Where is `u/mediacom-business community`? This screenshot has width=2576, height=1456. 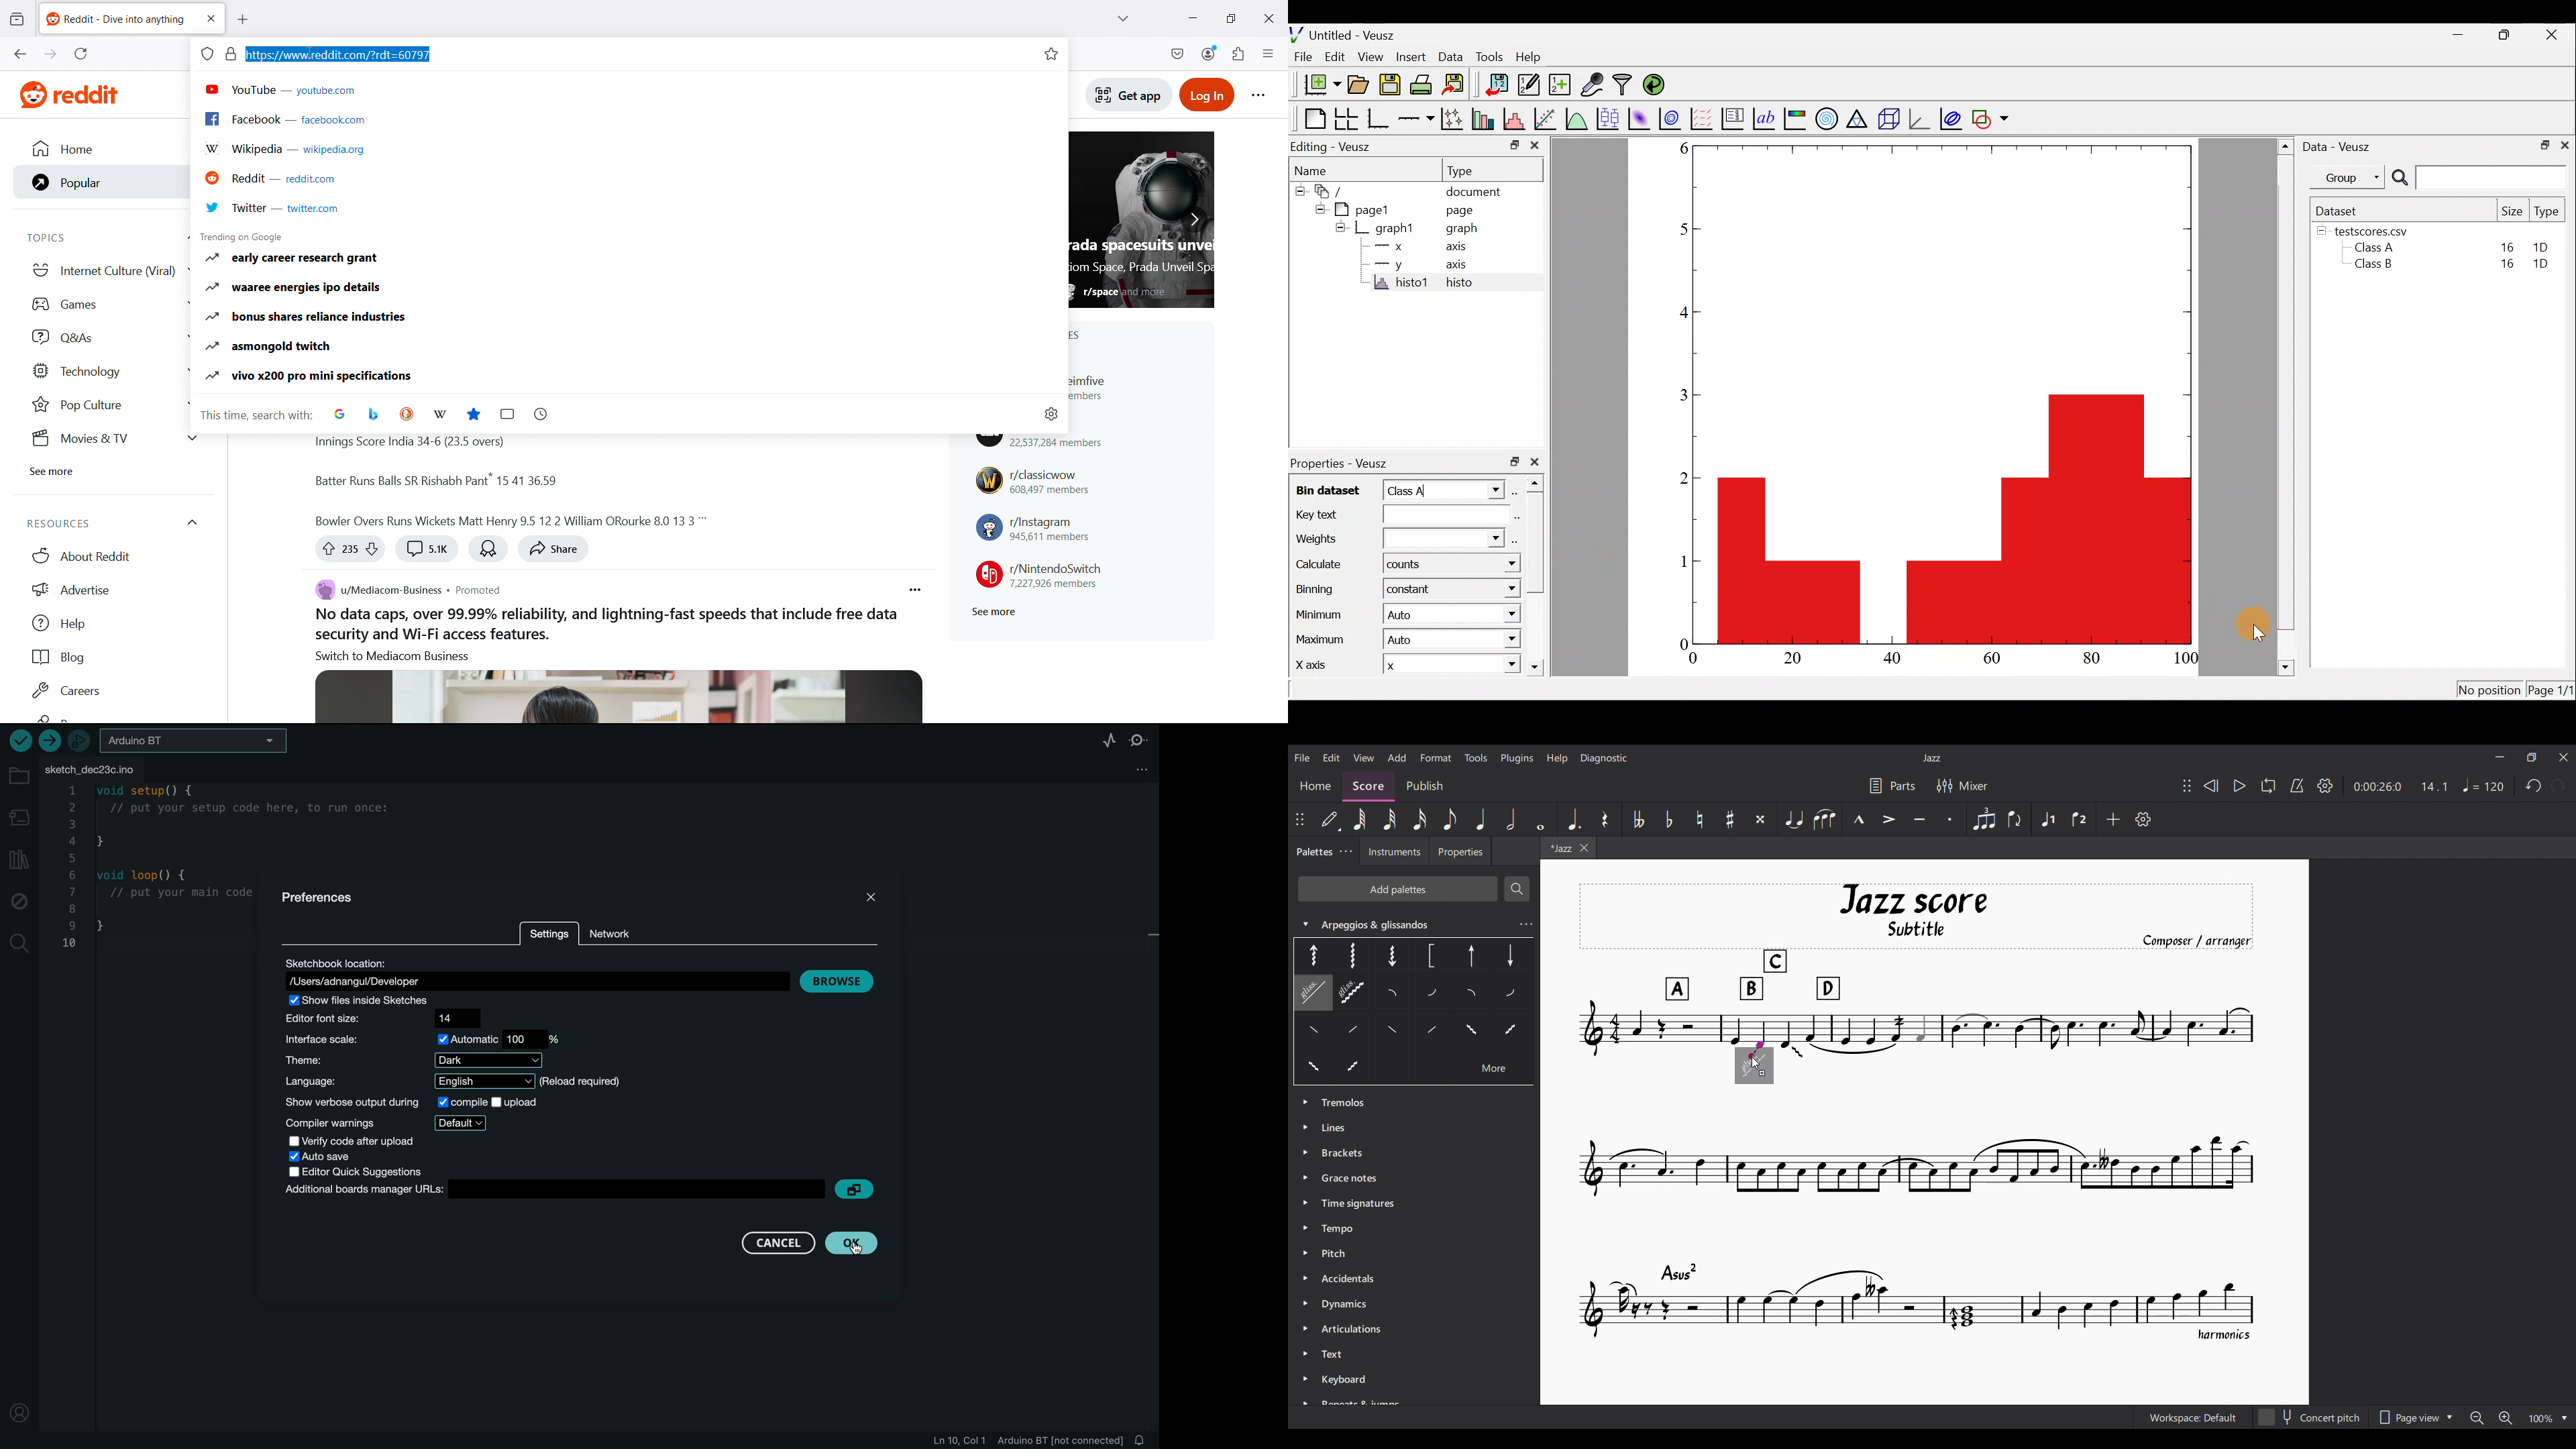
u/mediacom-business community is located at coordinates (374, 590).